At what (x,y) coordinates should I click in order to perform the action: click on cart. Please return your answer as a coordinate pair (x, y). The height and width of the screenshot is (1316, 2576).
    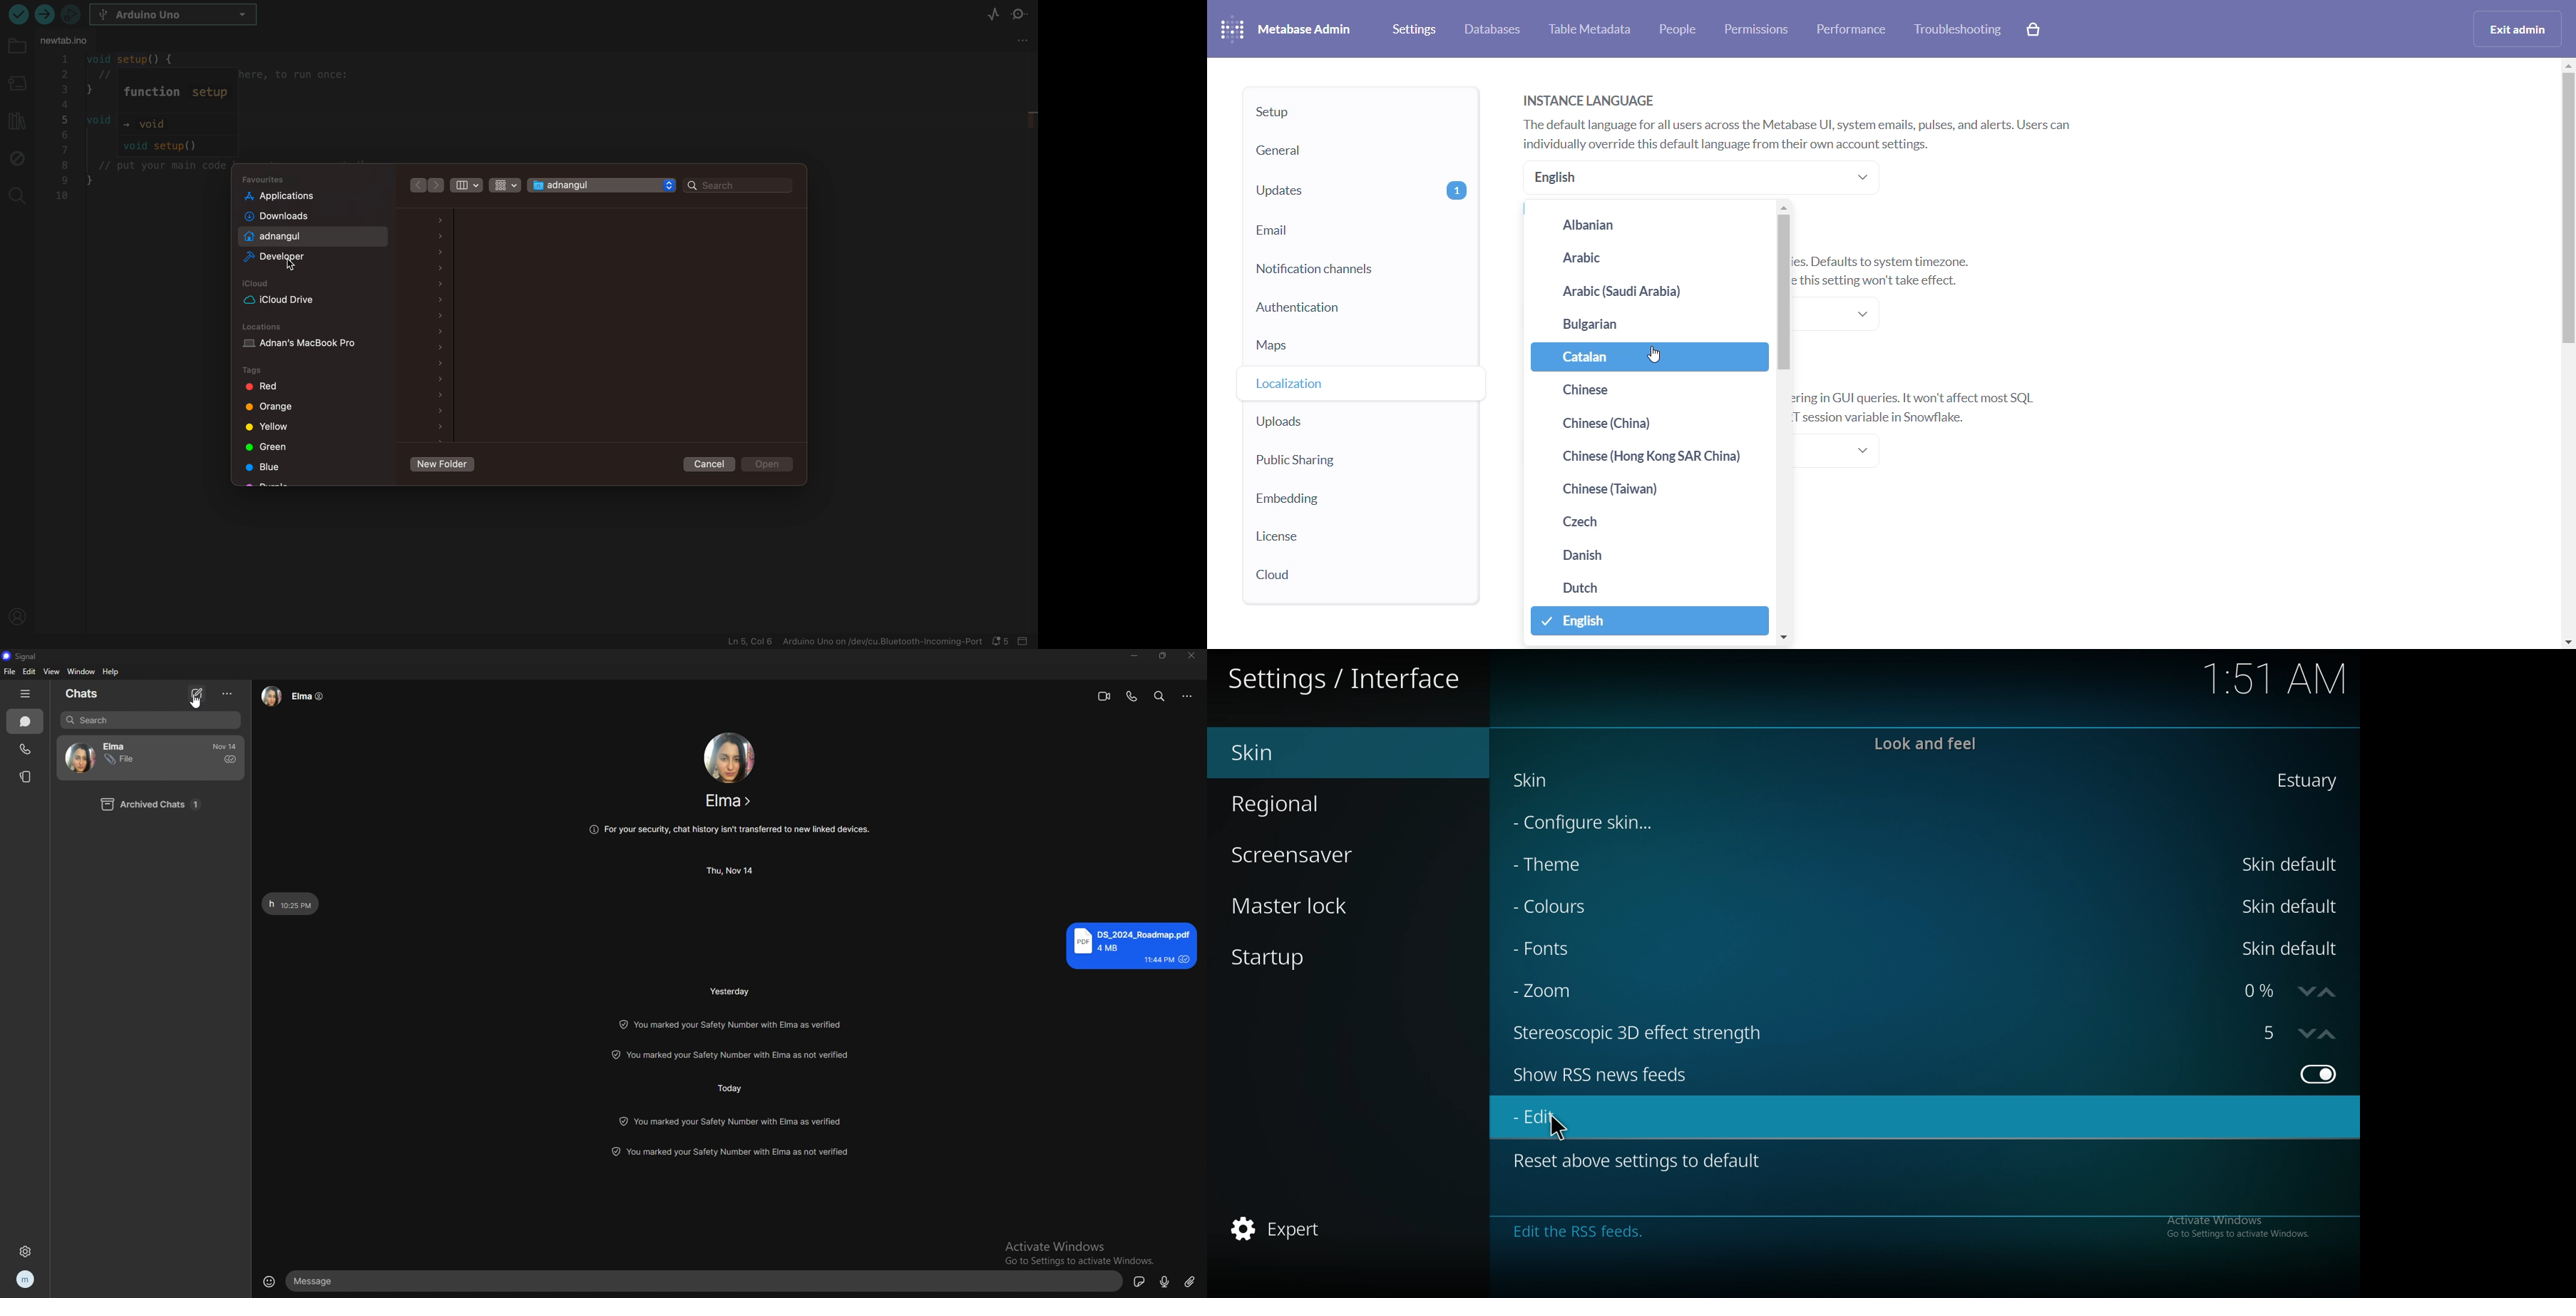
    Looking at the image, I should click on (2033, 29).